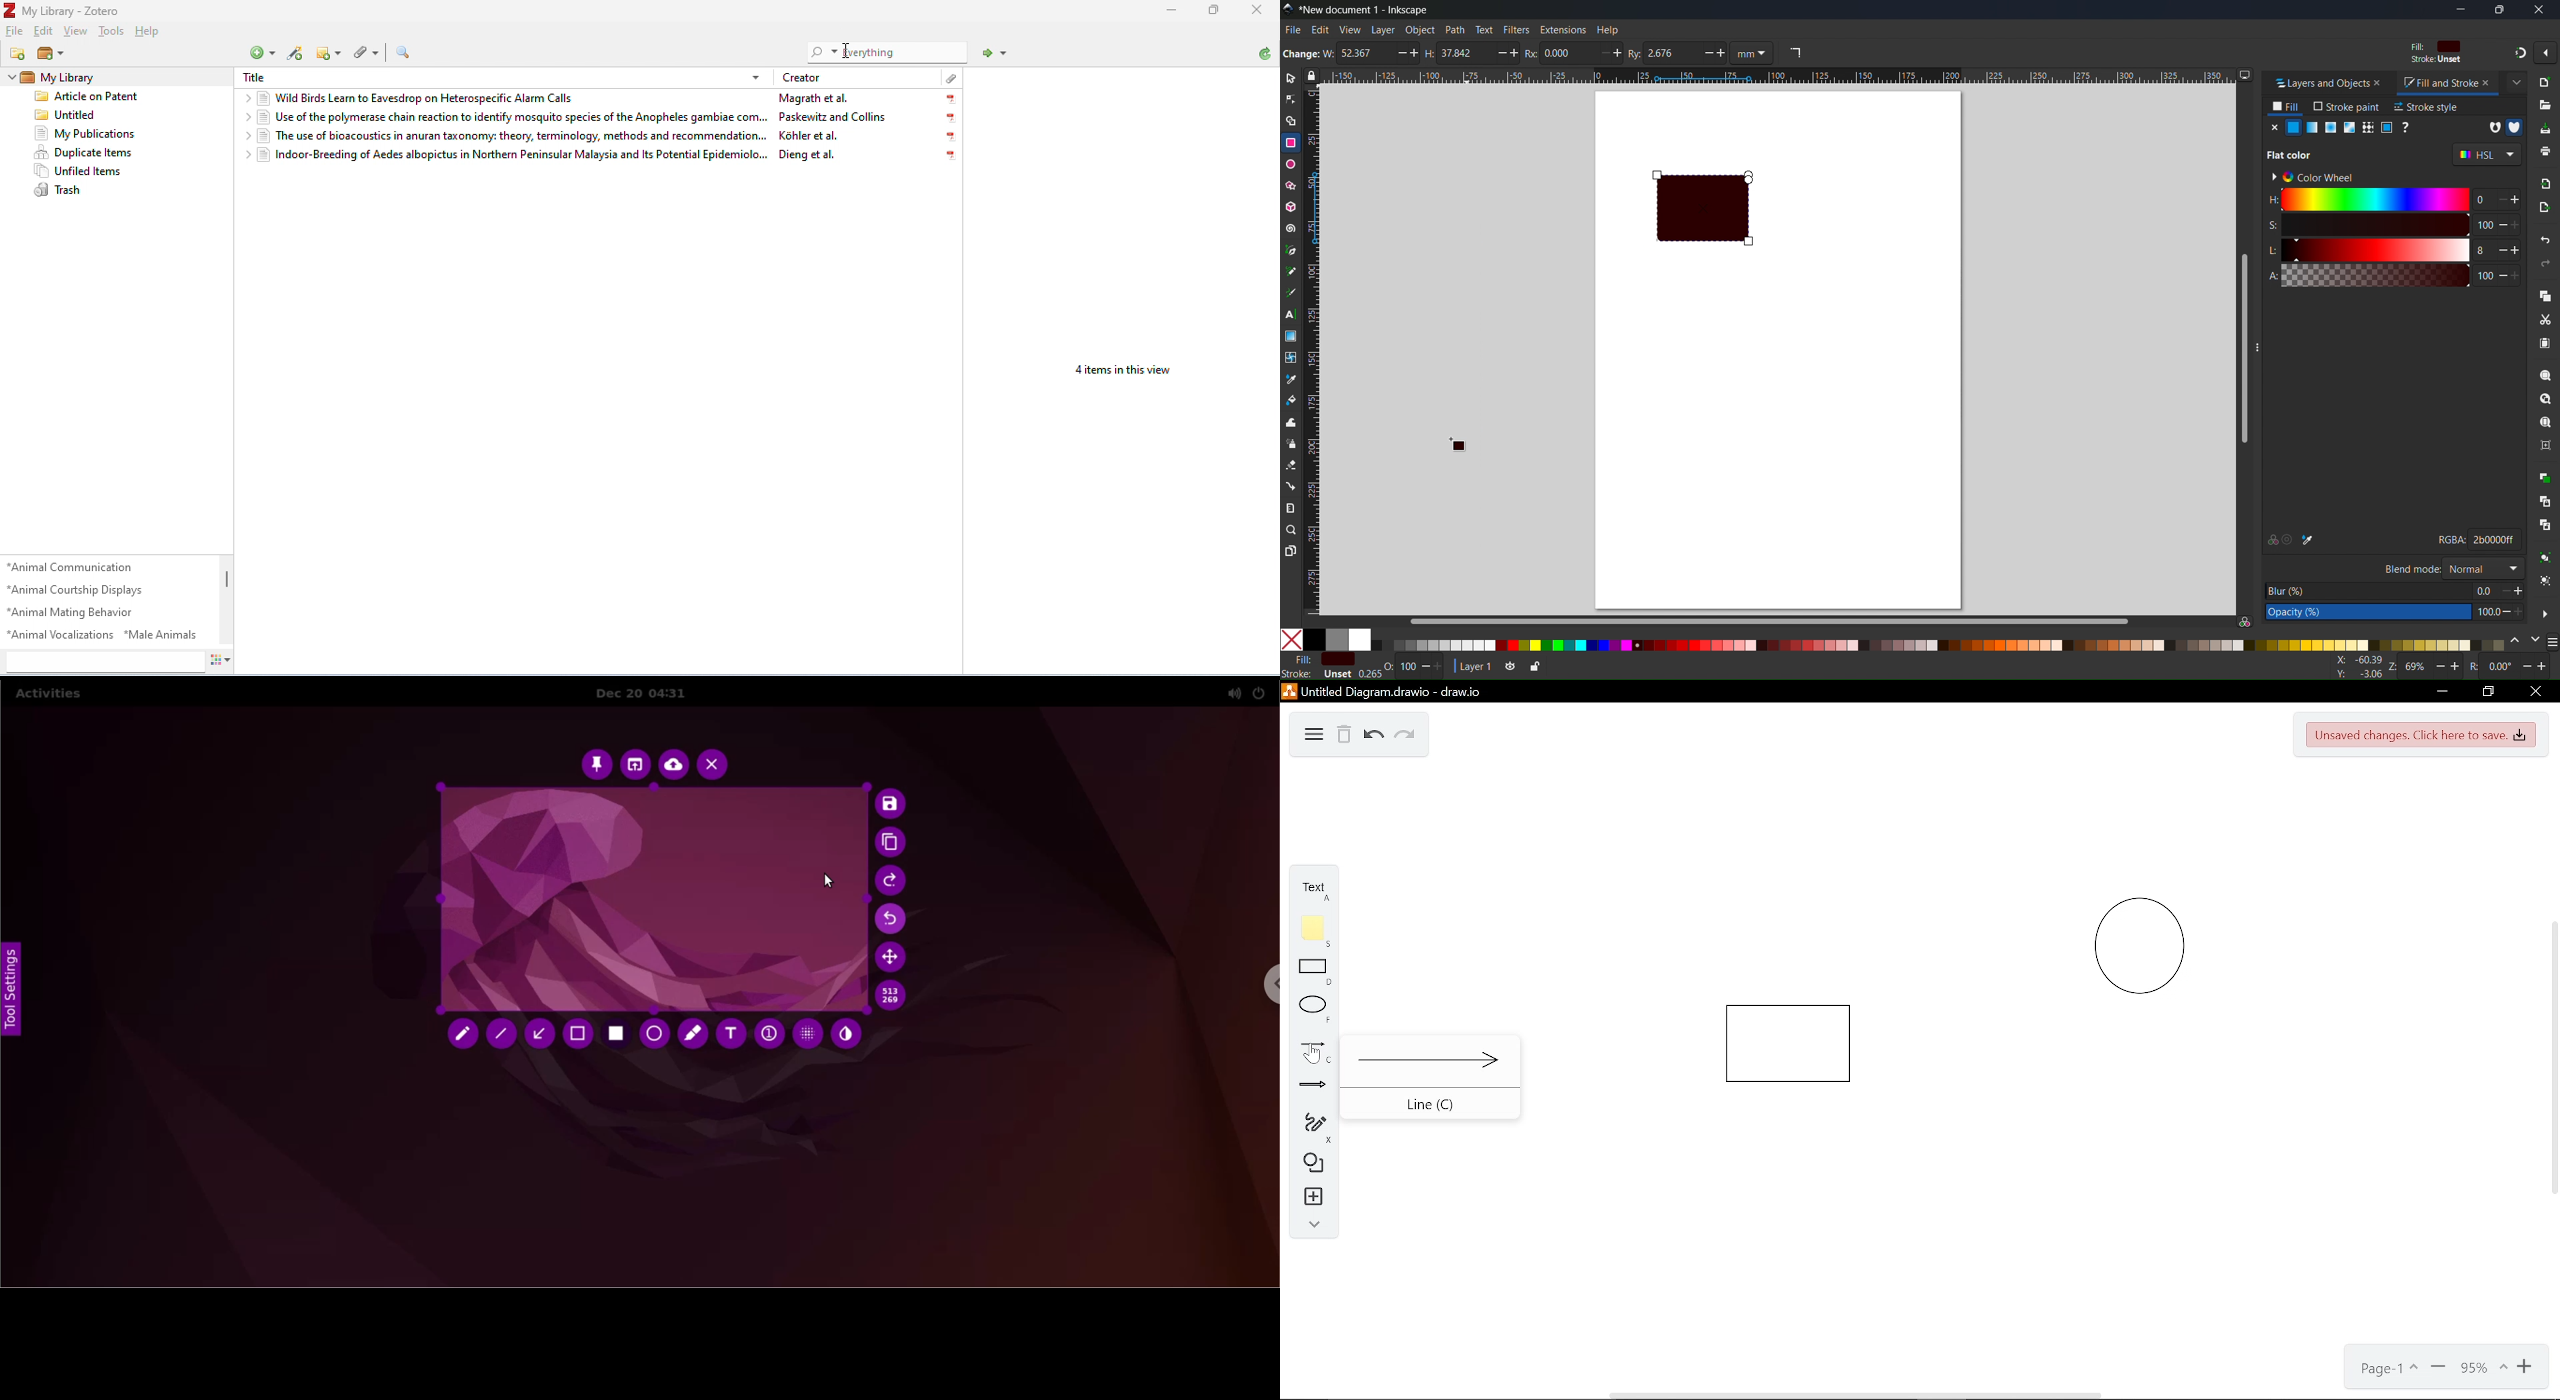 Image resolution: width=2576 pixels, height=1400 pixels. Describe the element at coordinates (13, 32) in the screenshot. I see `File` at that location.